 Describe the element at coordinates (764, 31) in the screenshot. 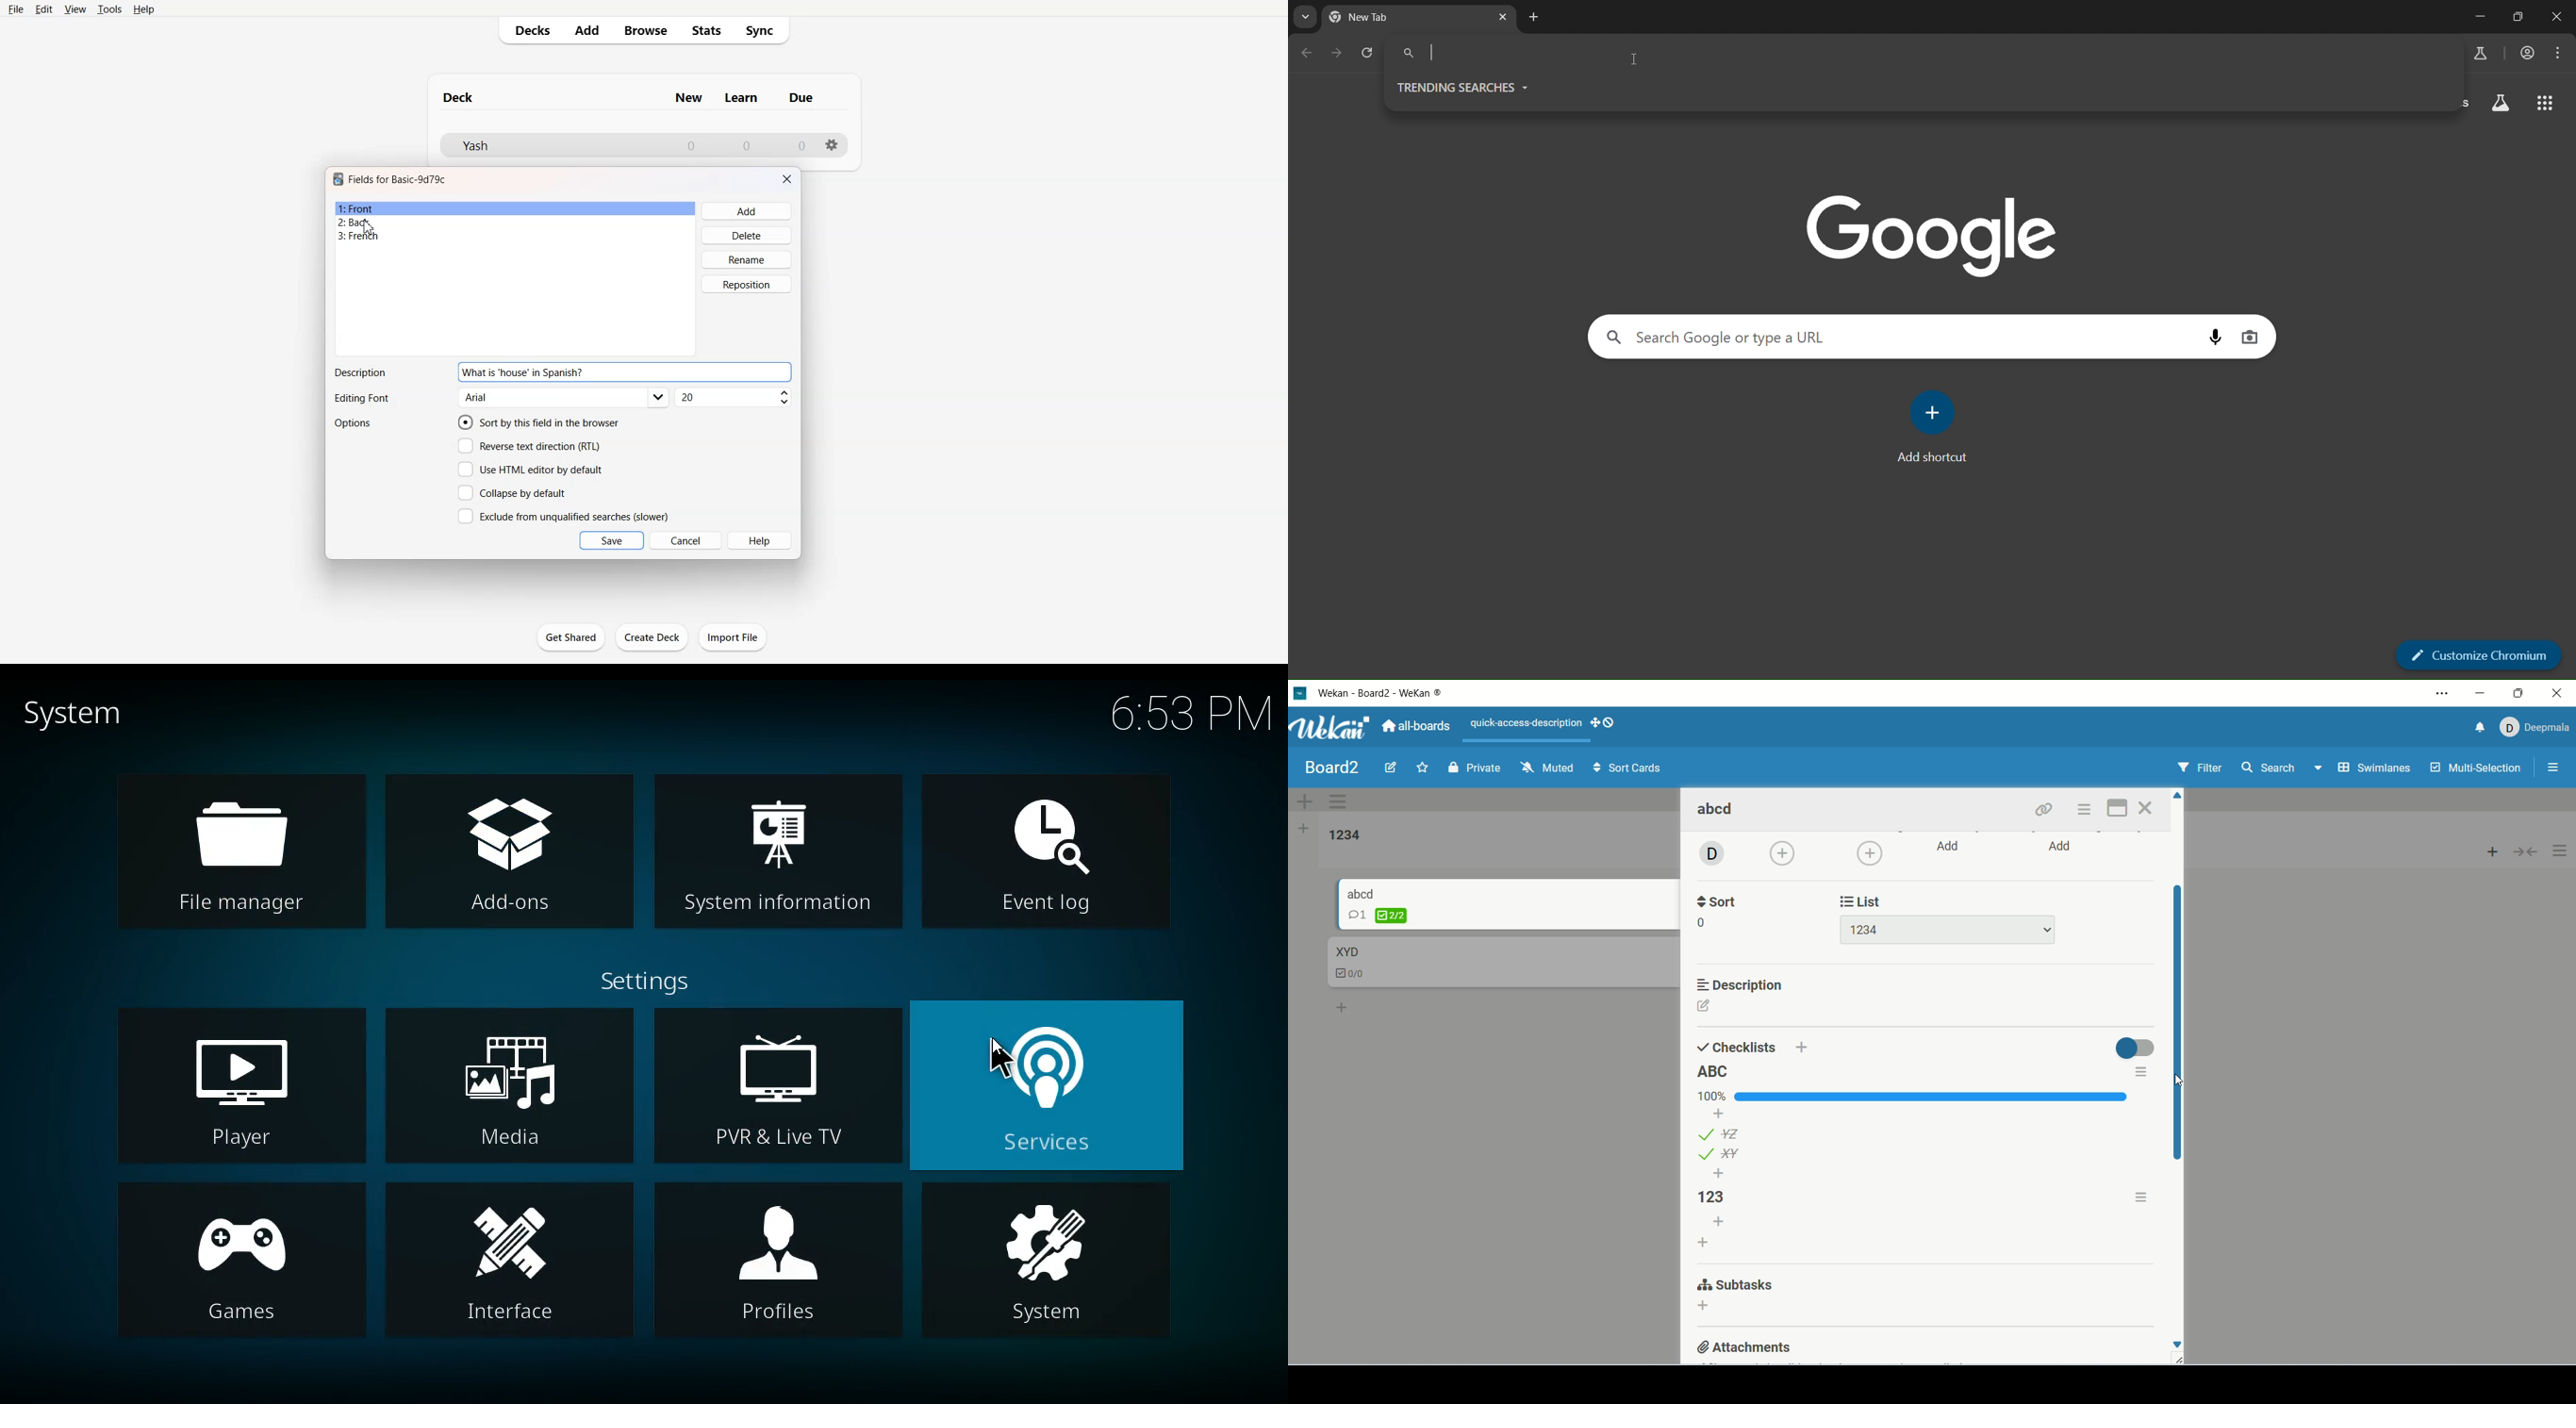

I see `Sync` at that location.